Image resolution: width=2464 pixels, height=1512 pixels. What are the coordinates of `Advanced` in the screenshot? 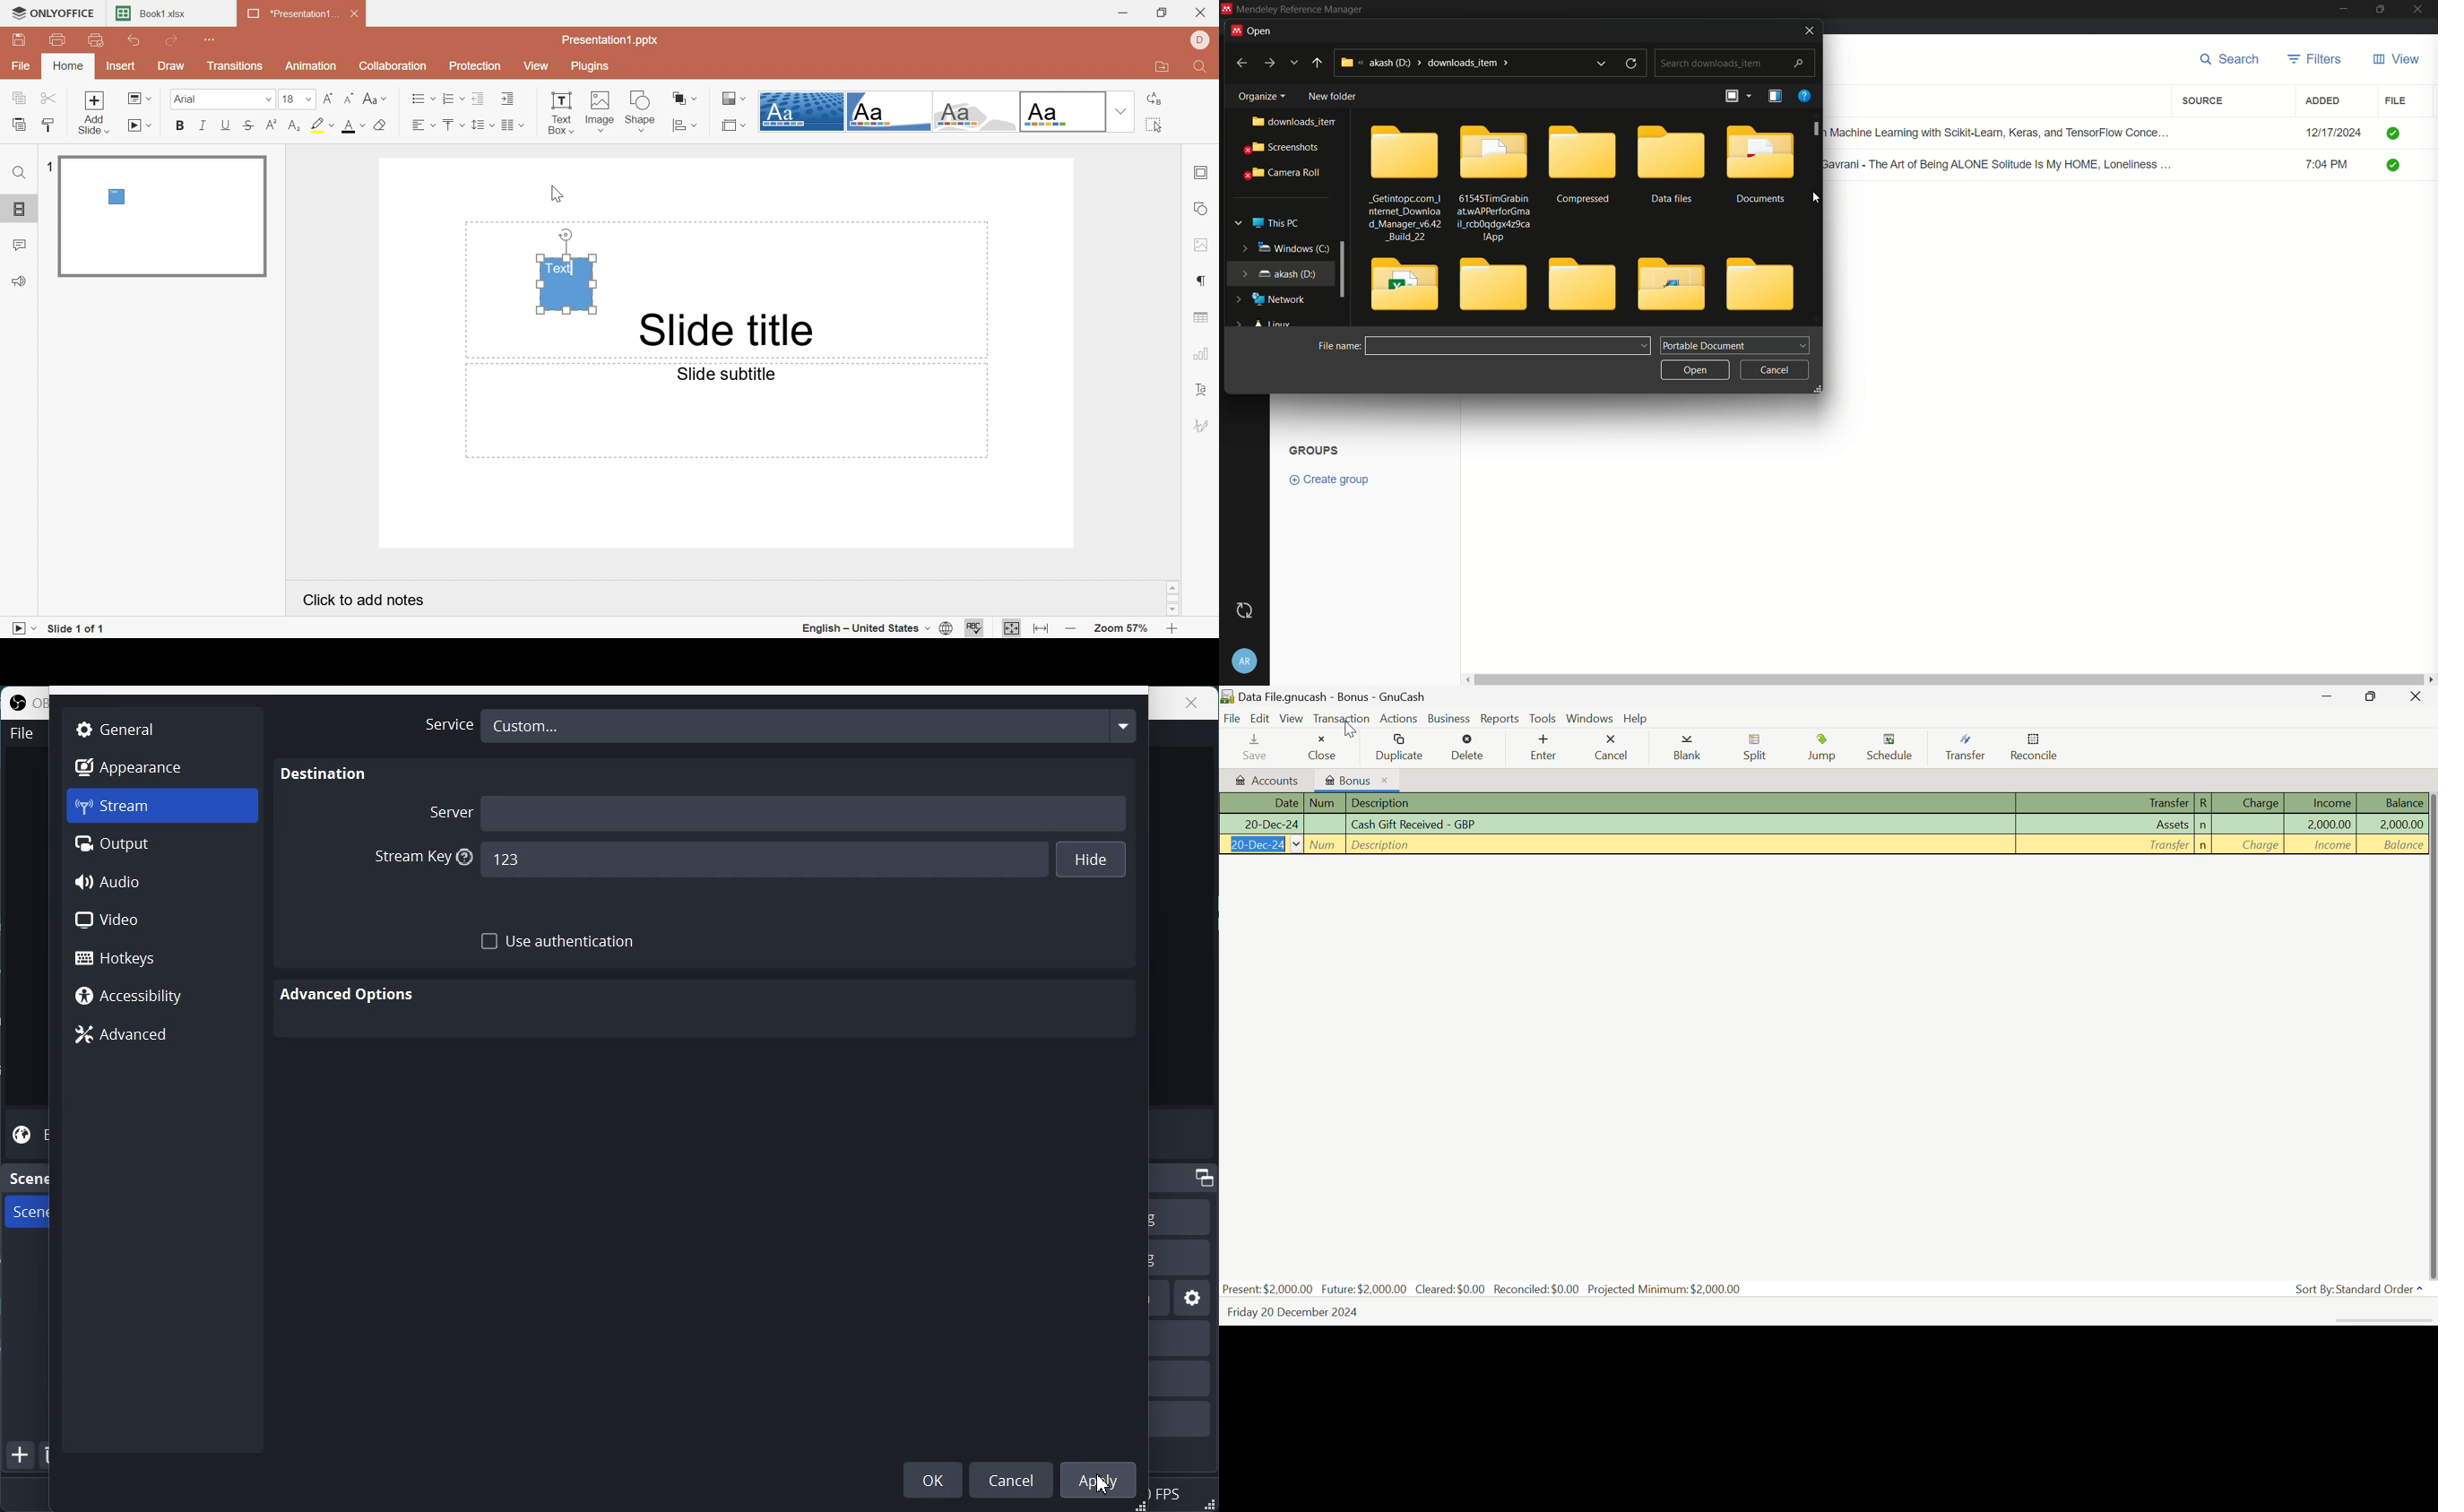 It's located at (161, 1035).